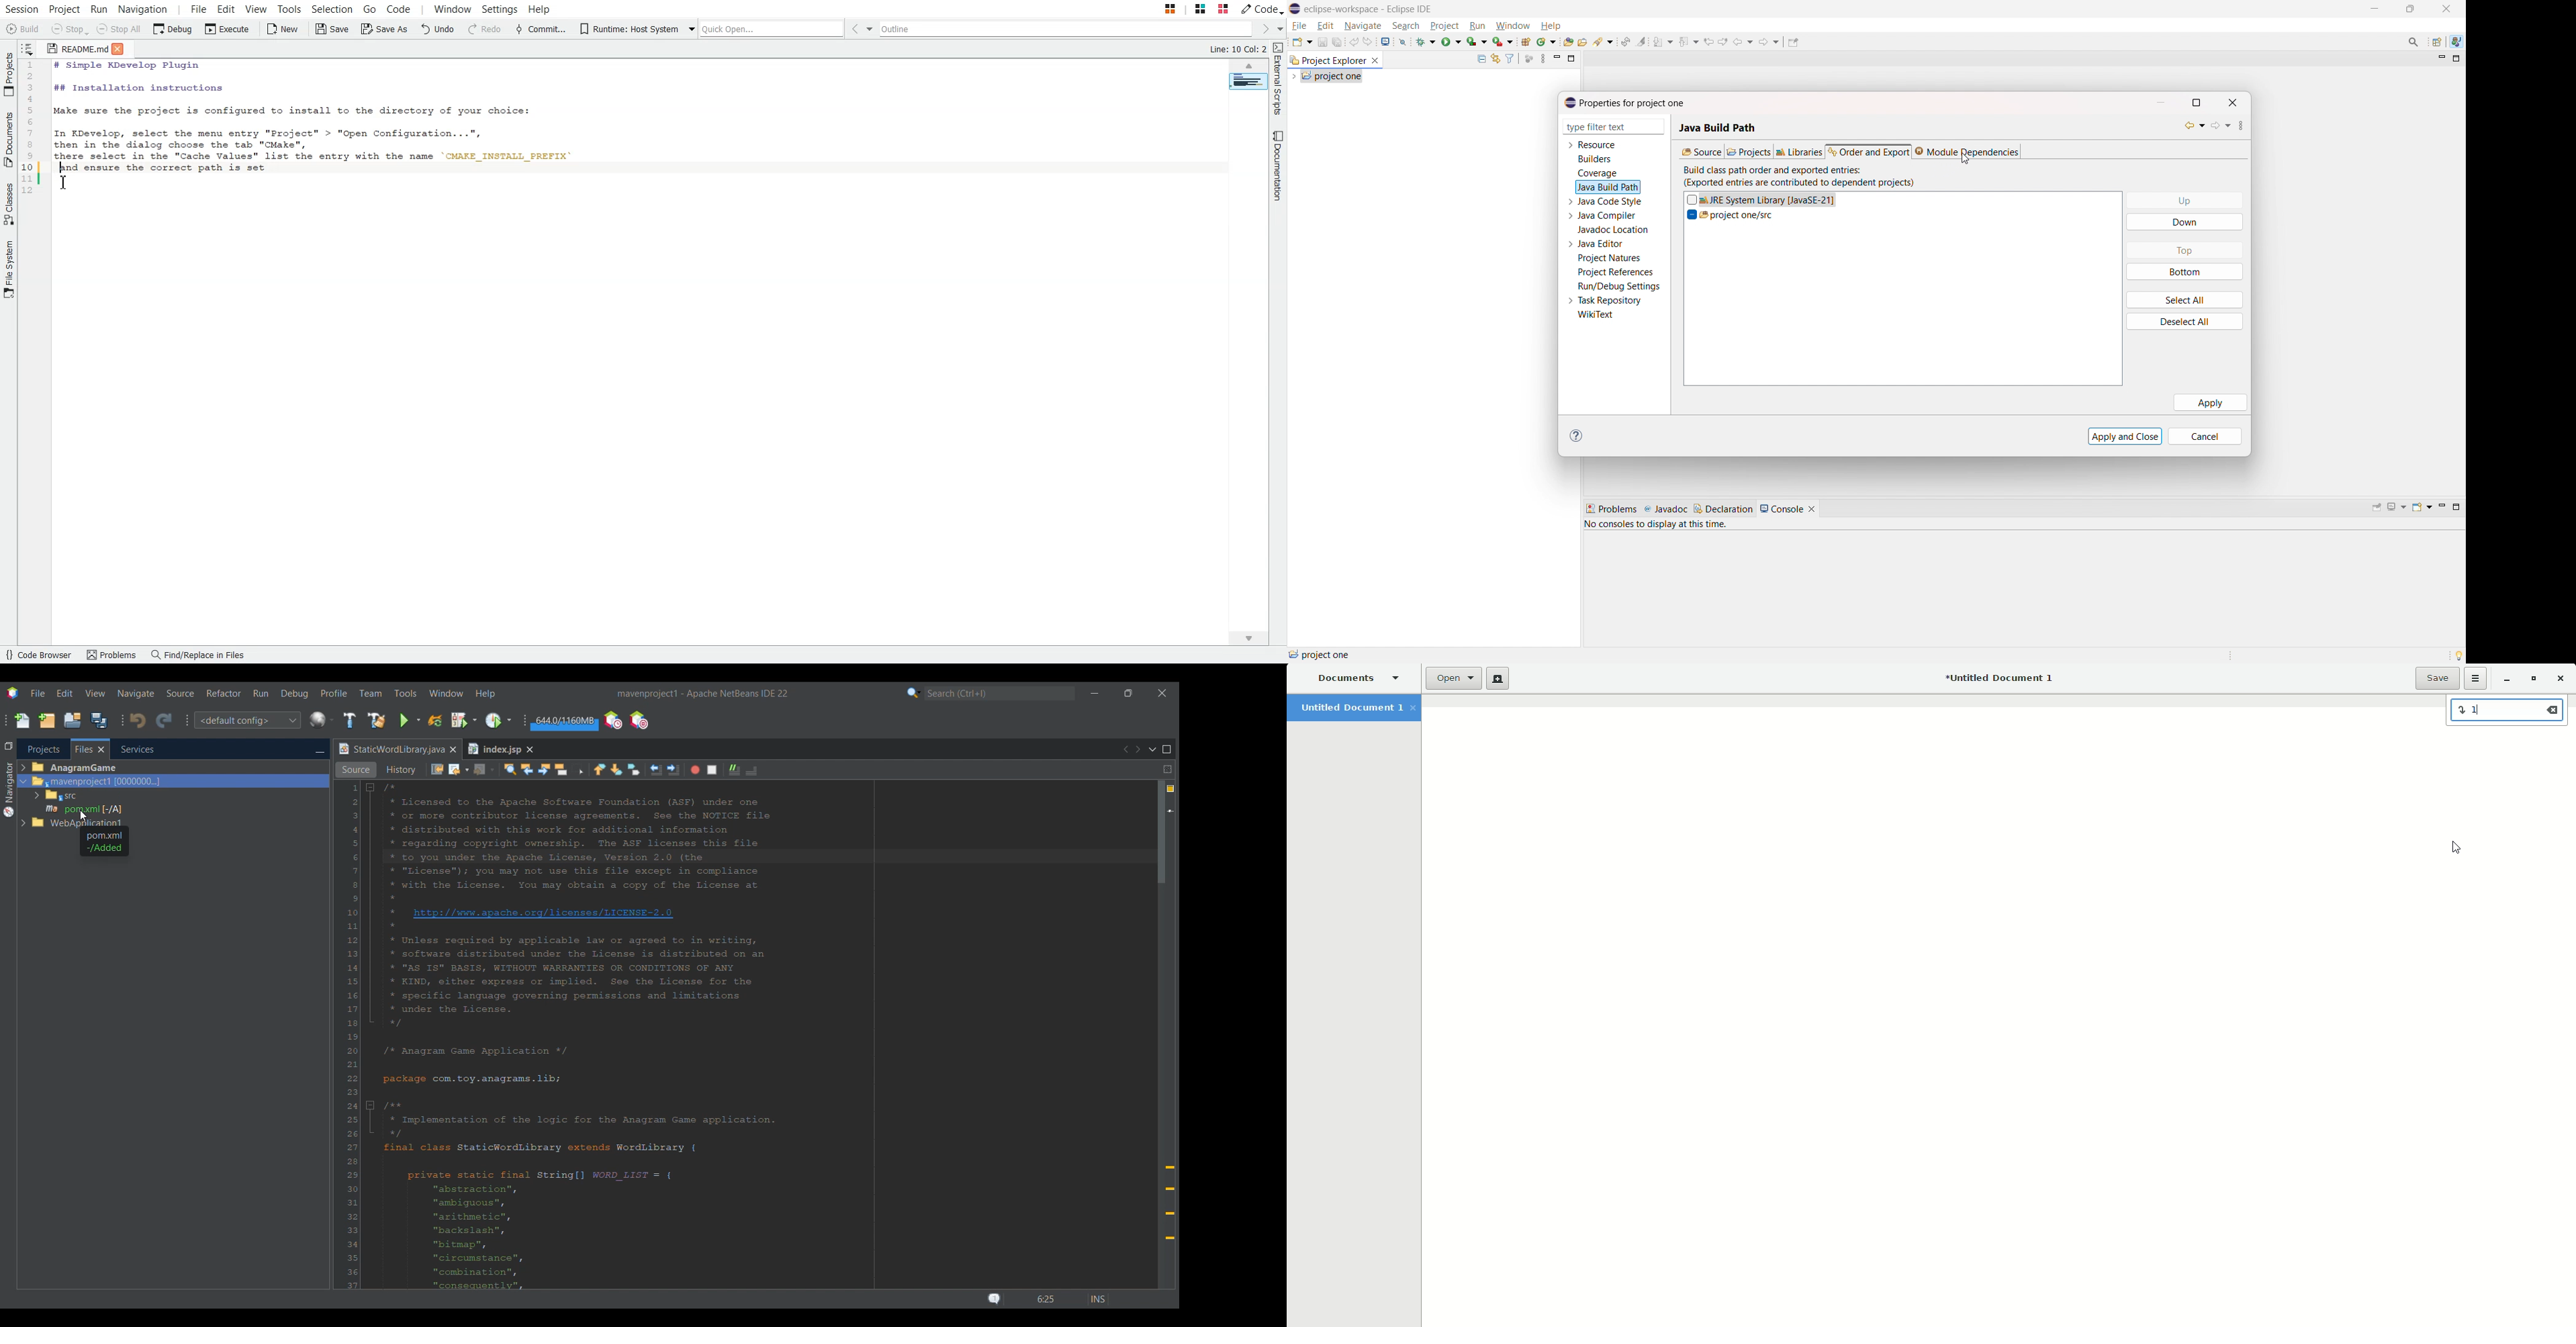 The height and width of the screenshot is (1344, 2576). What do you see at coordinates (333, 8) in the screenshot?
I see `Selection` at bounding box center [333, 8].